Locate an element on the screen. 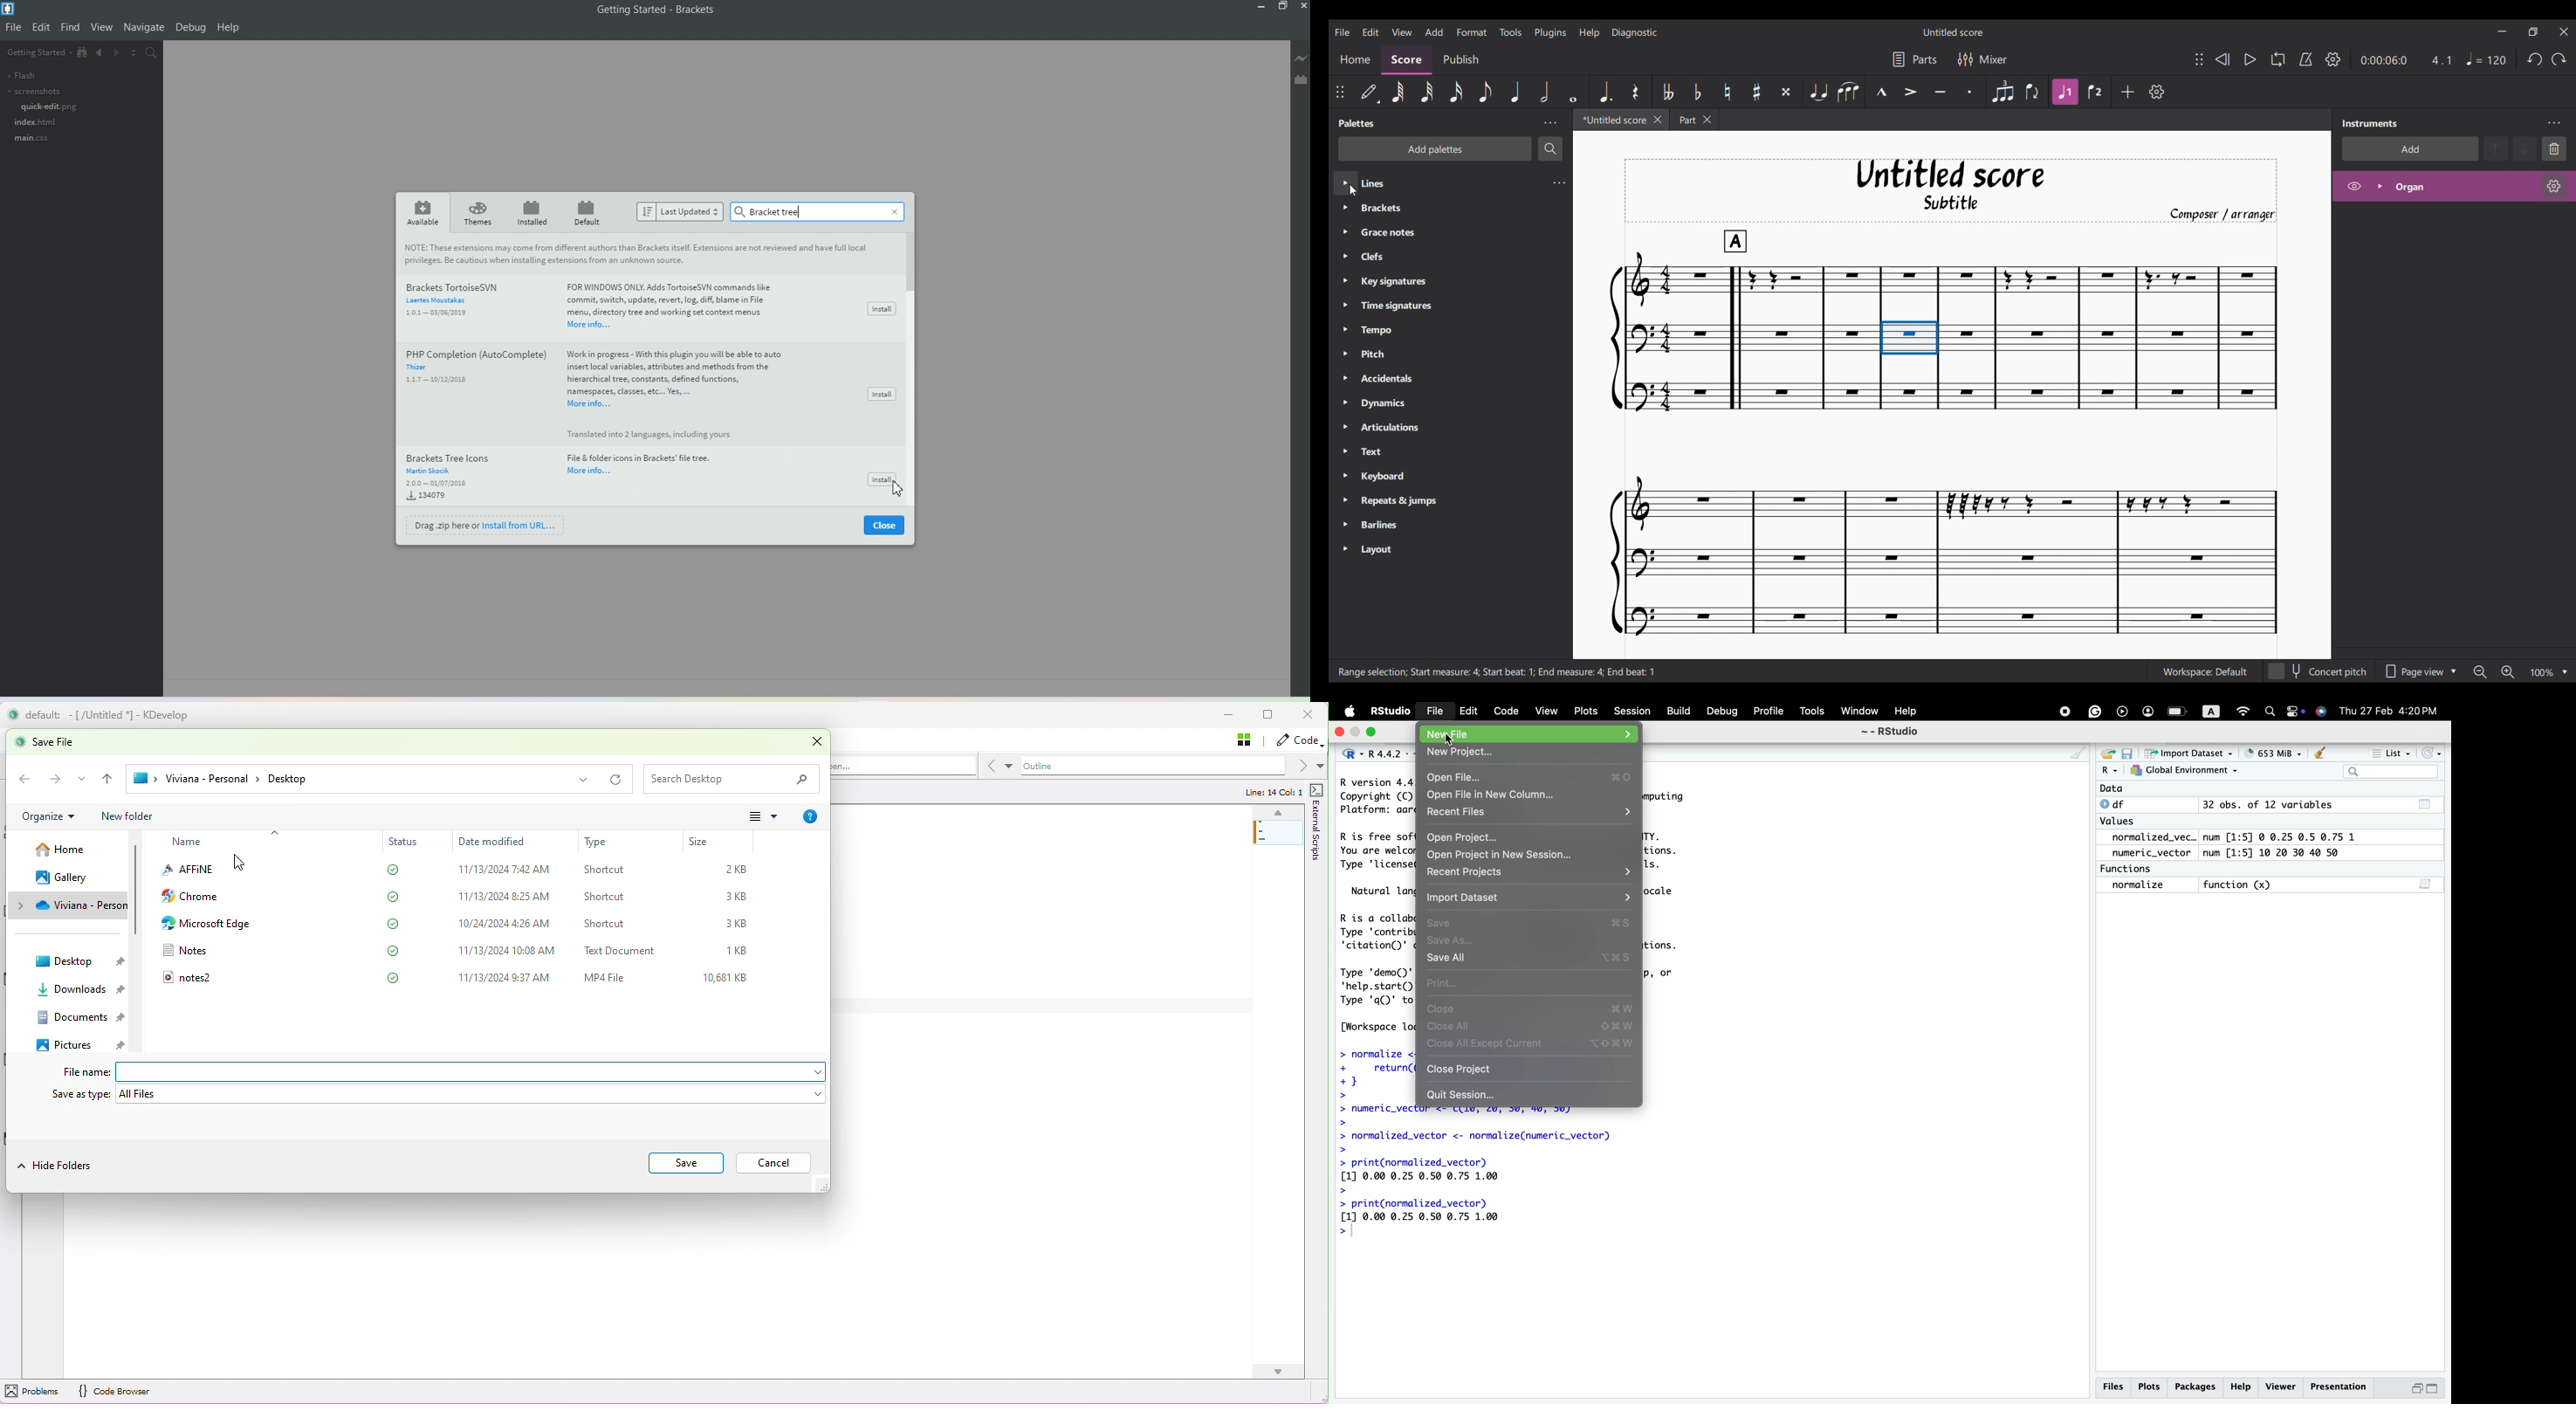  Files is located at coordinates (2113, 1386).